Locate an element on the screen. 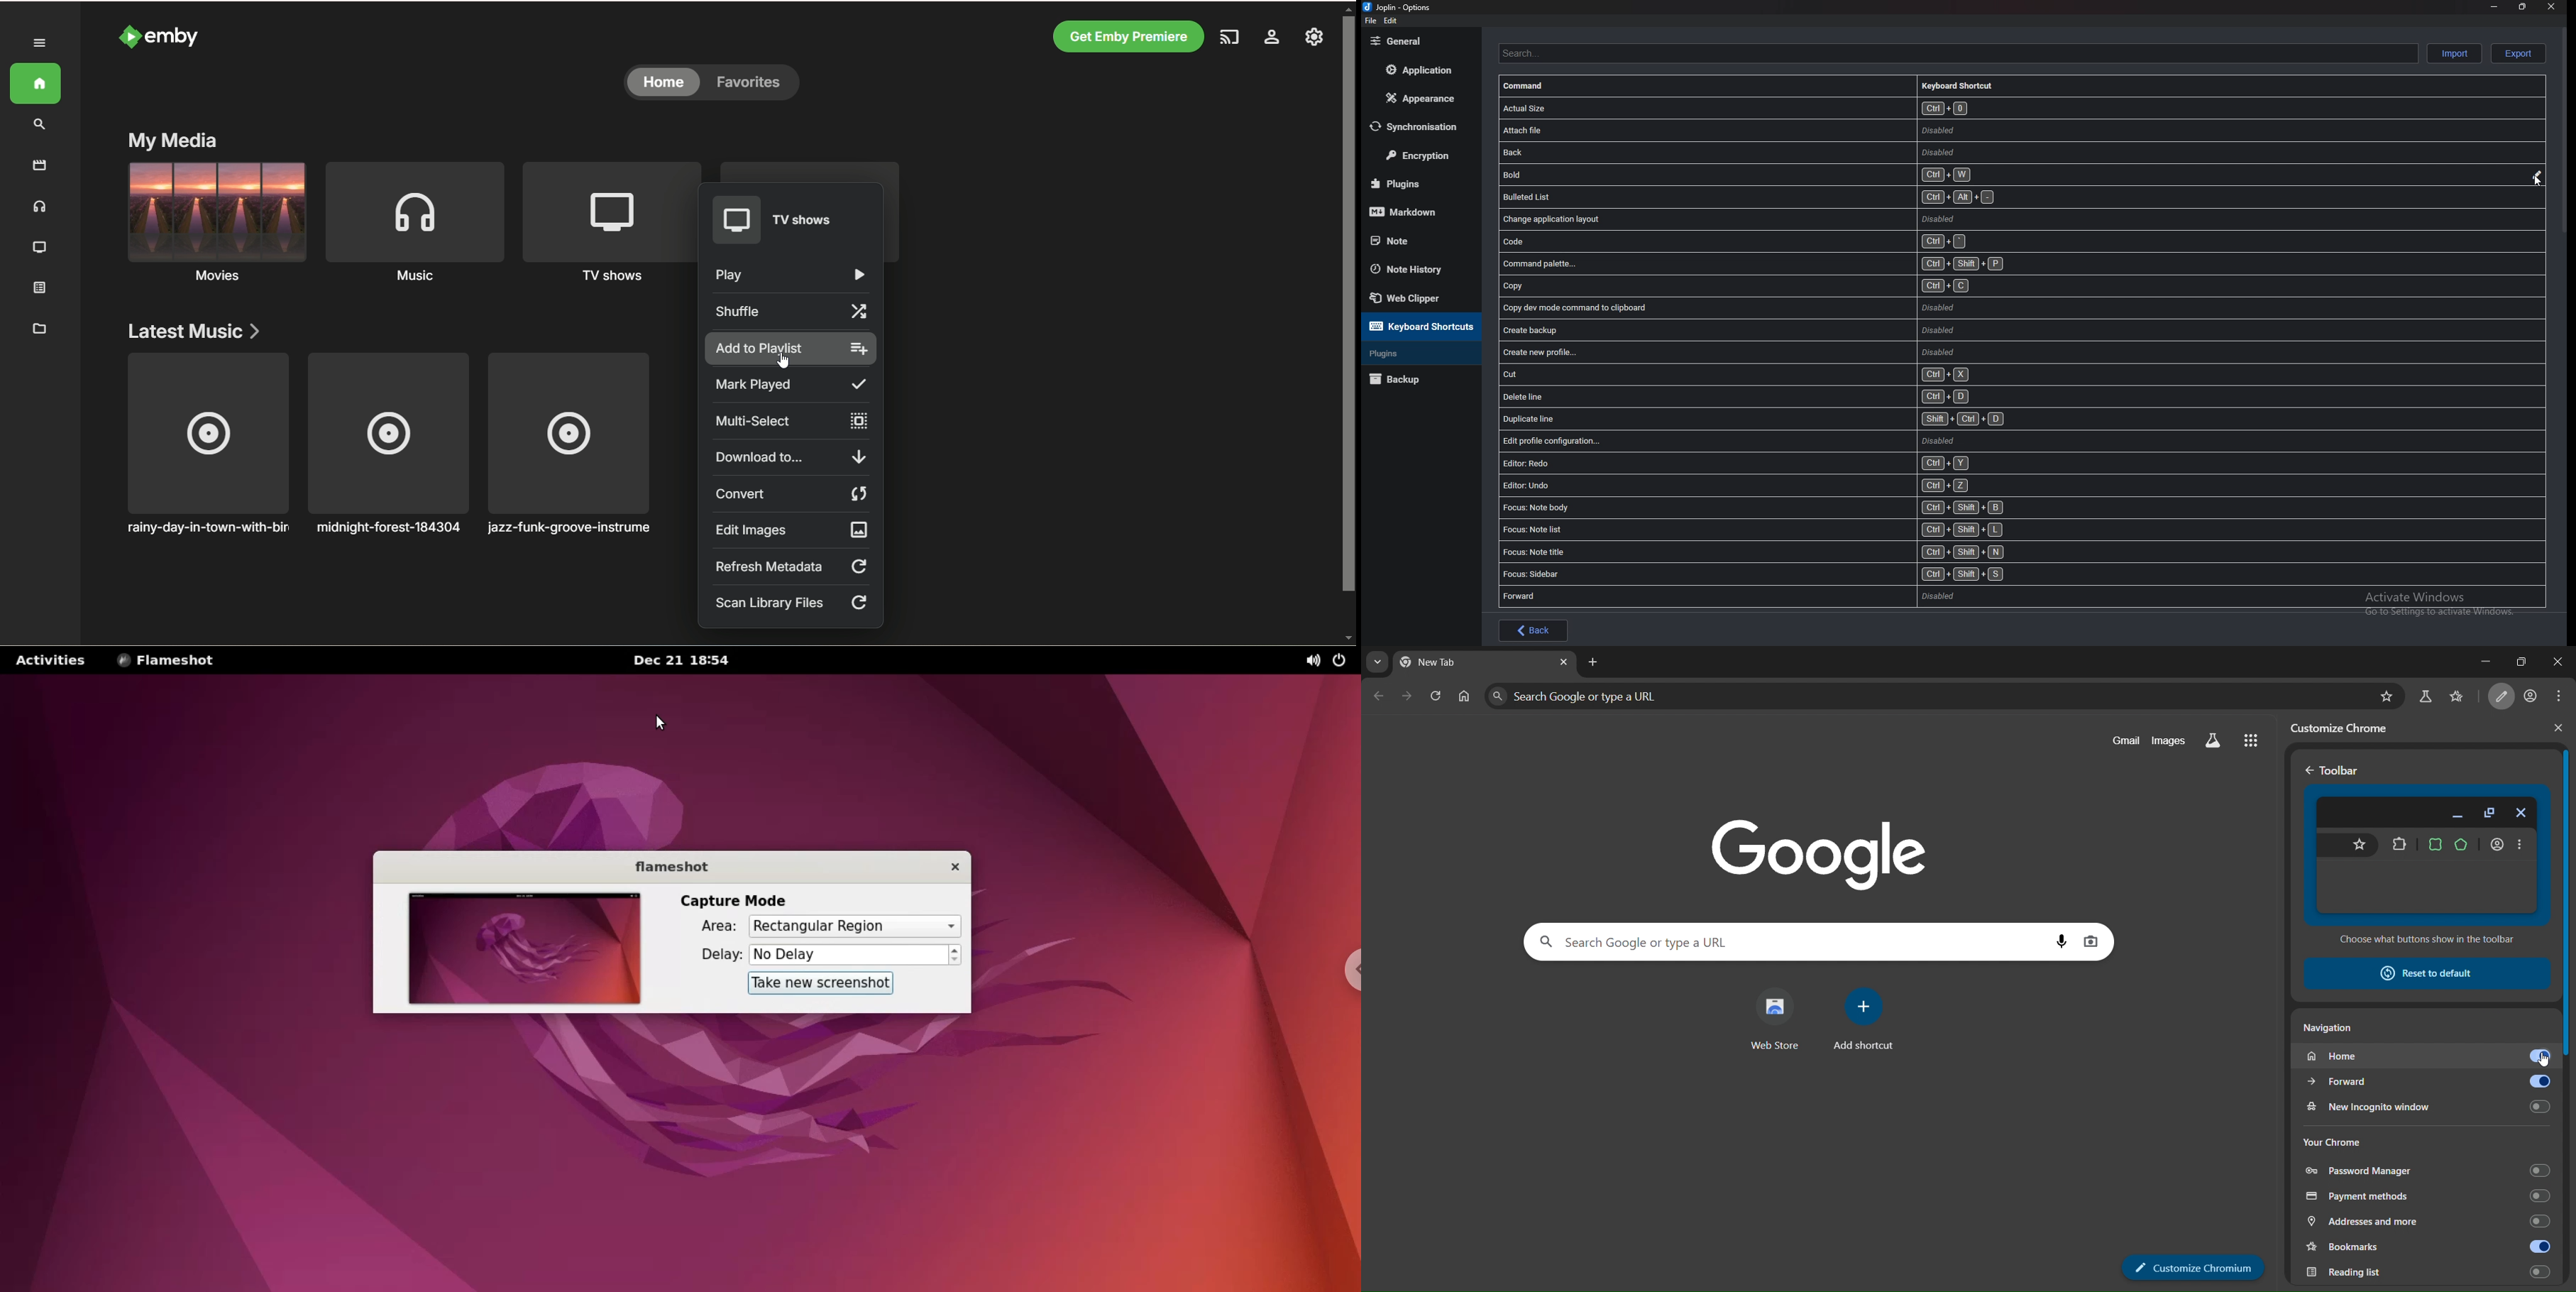  Export is located at coordinates (2516, 53).